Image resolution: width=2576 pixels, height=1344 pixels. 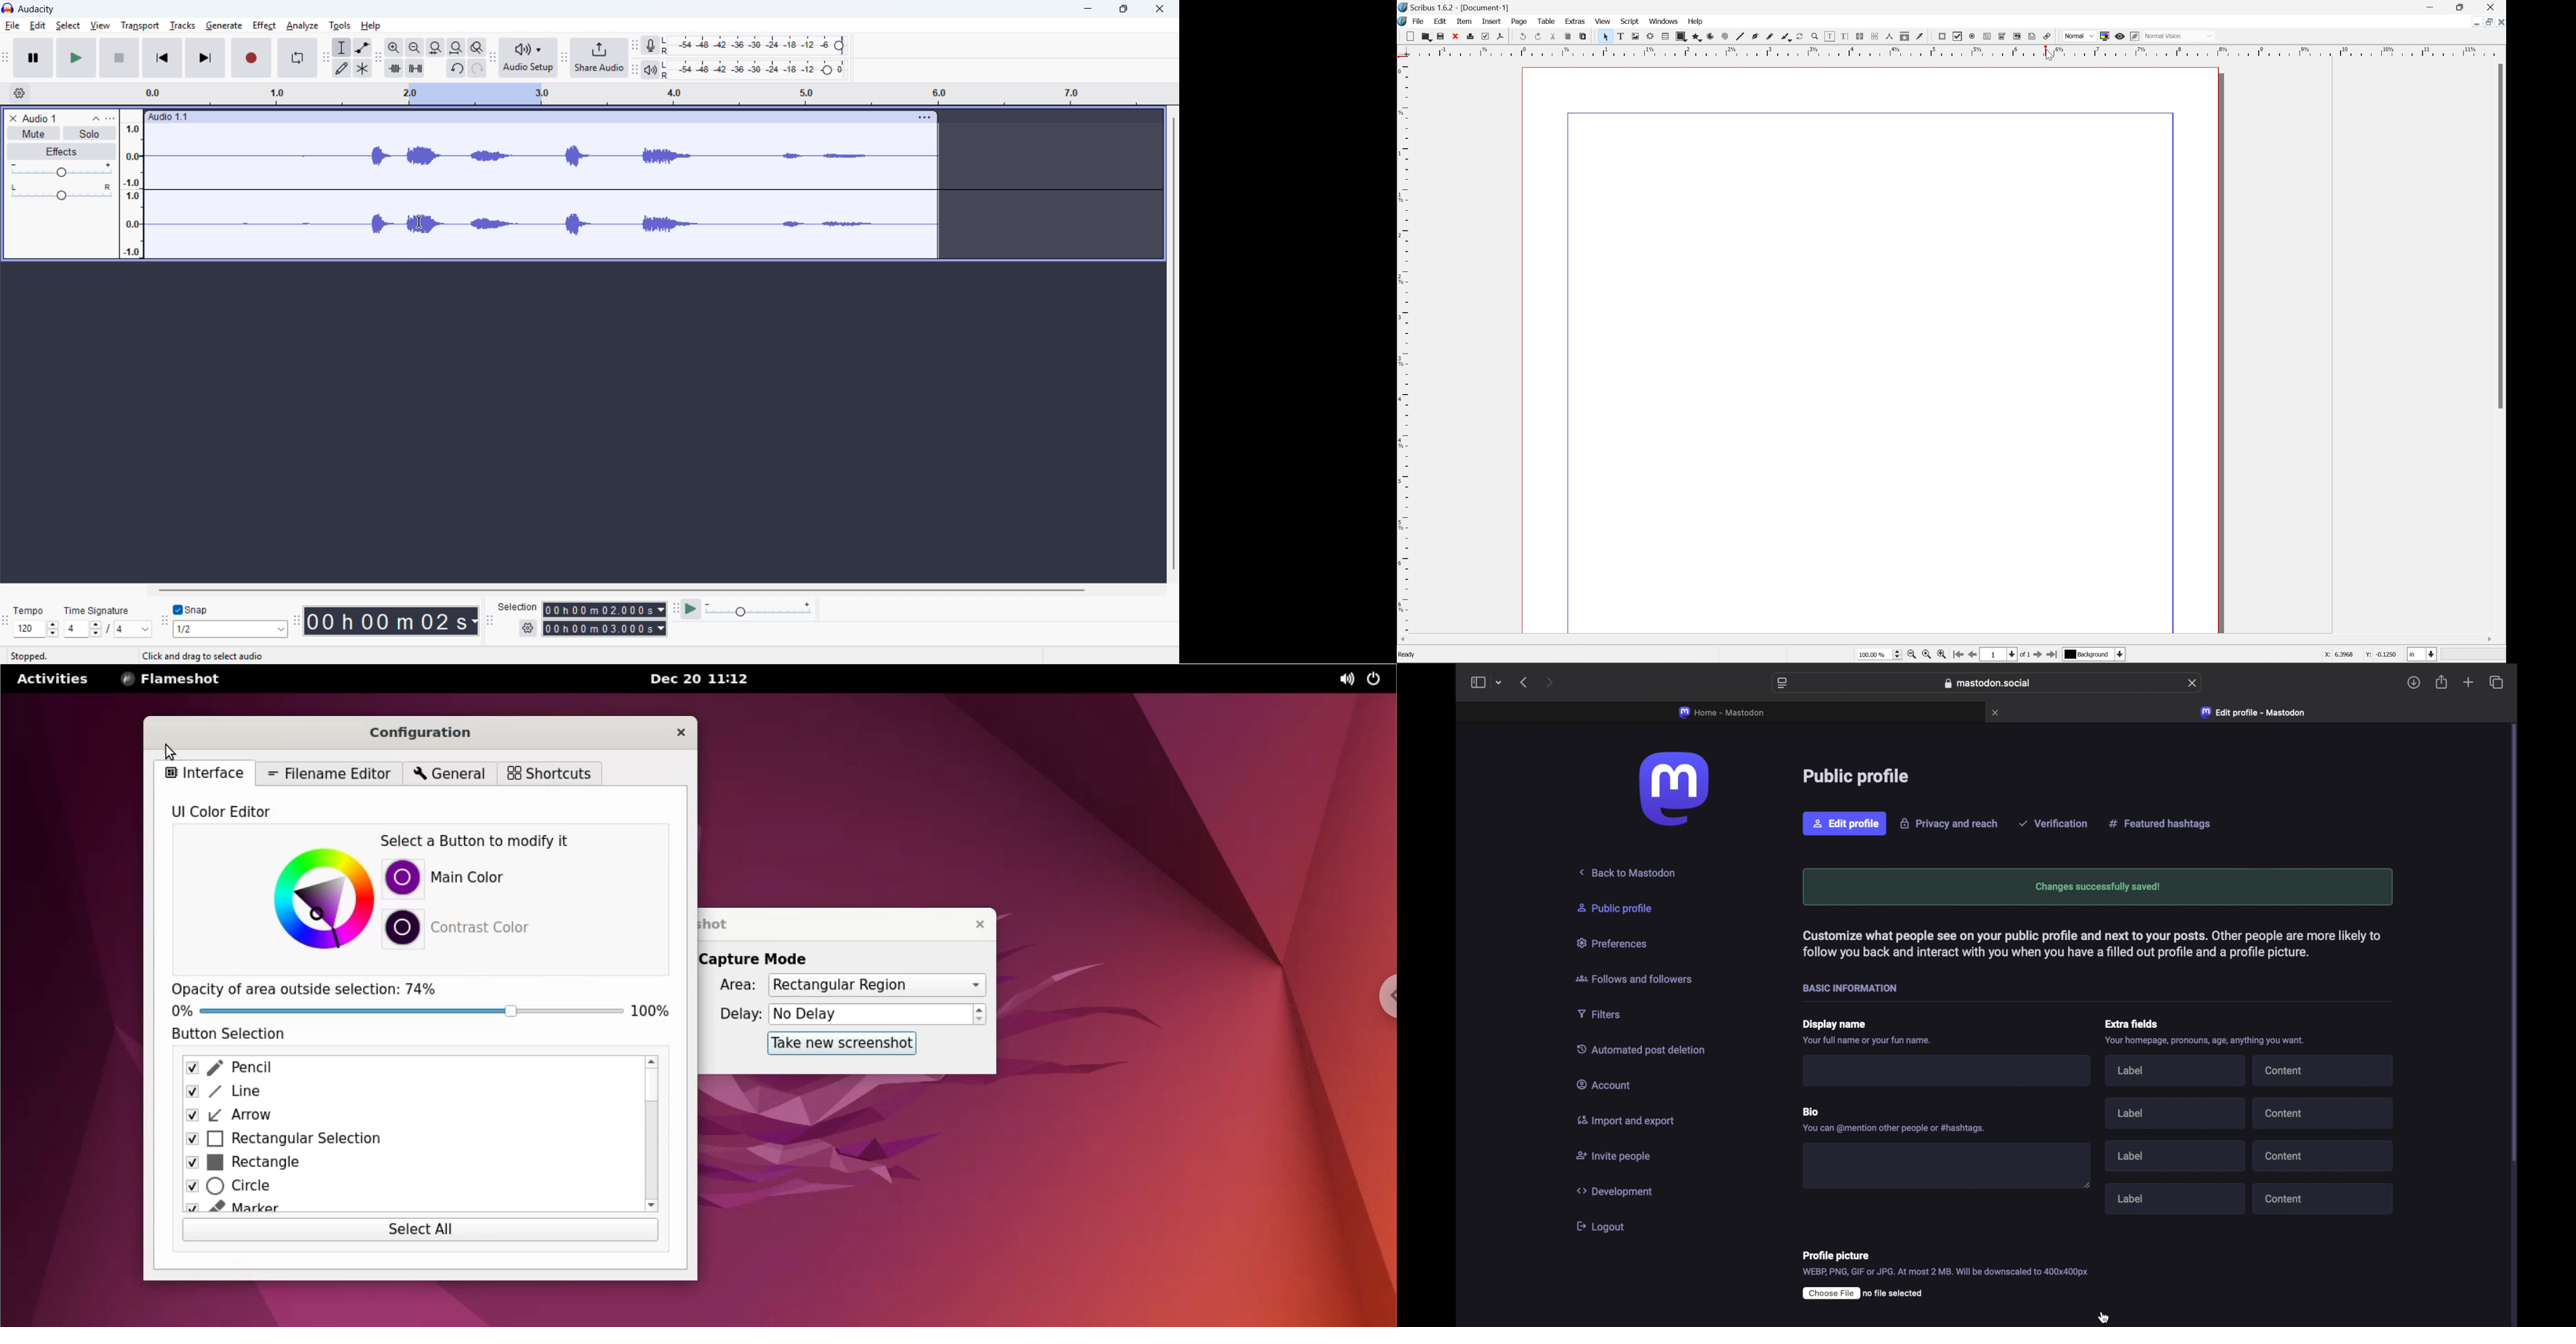 I want to click on select frame, so click(x=1606, y=38).